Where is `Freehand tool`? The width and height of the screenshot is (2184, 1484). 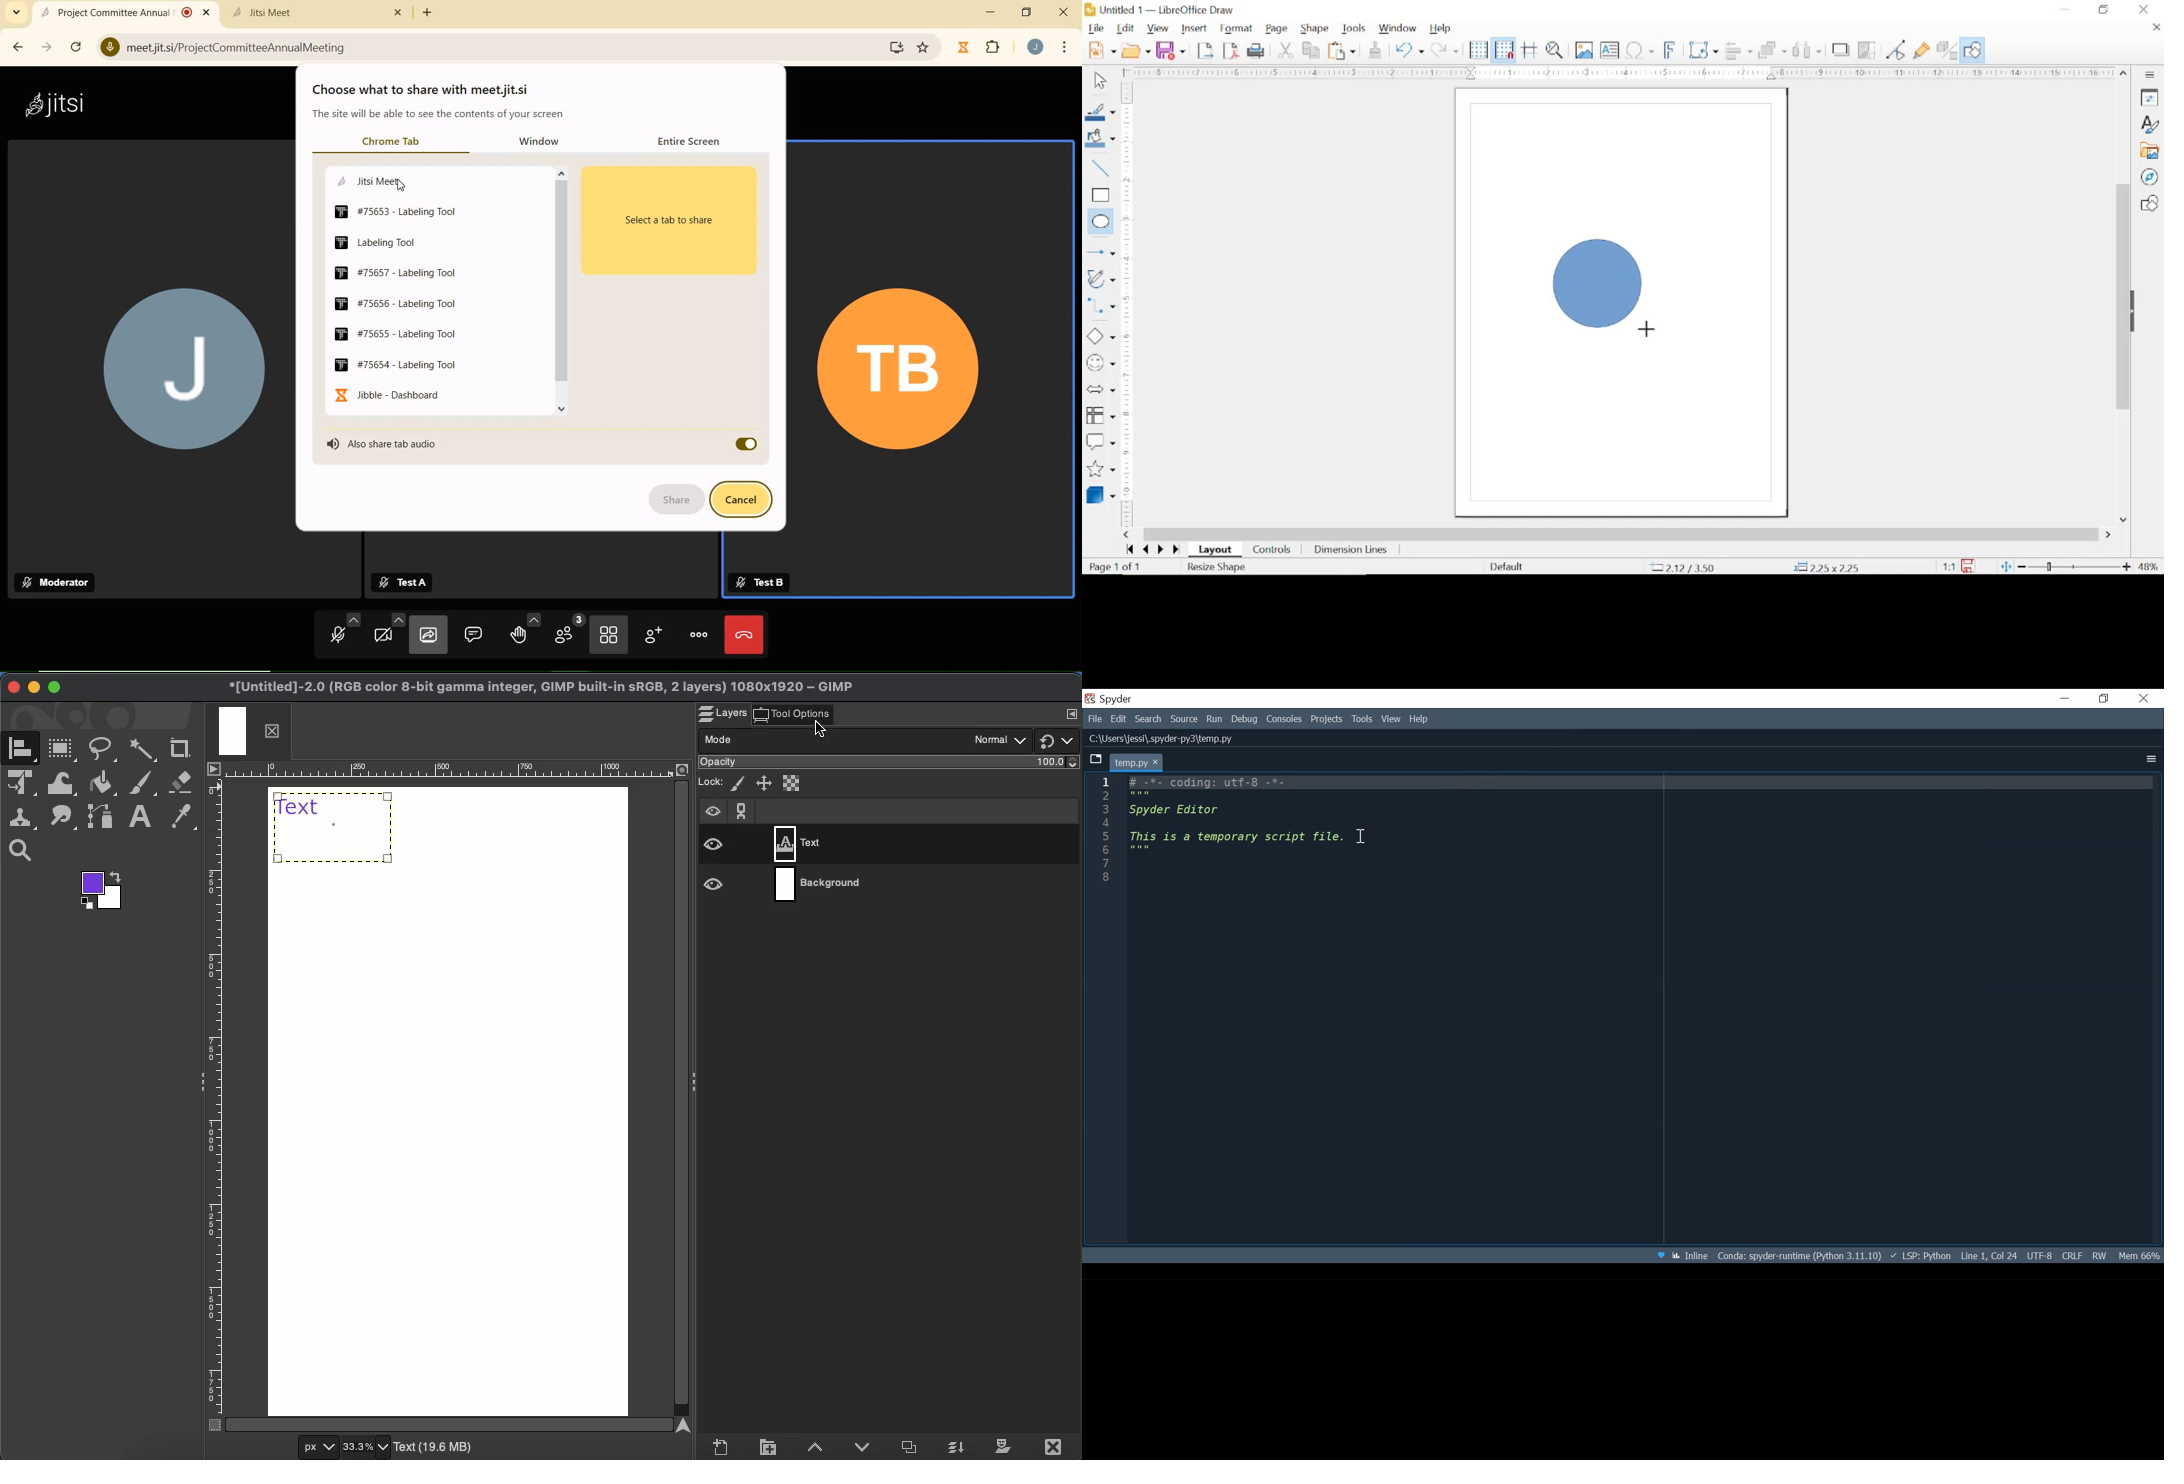
Freehand tool is located at coordinates (104, 751).